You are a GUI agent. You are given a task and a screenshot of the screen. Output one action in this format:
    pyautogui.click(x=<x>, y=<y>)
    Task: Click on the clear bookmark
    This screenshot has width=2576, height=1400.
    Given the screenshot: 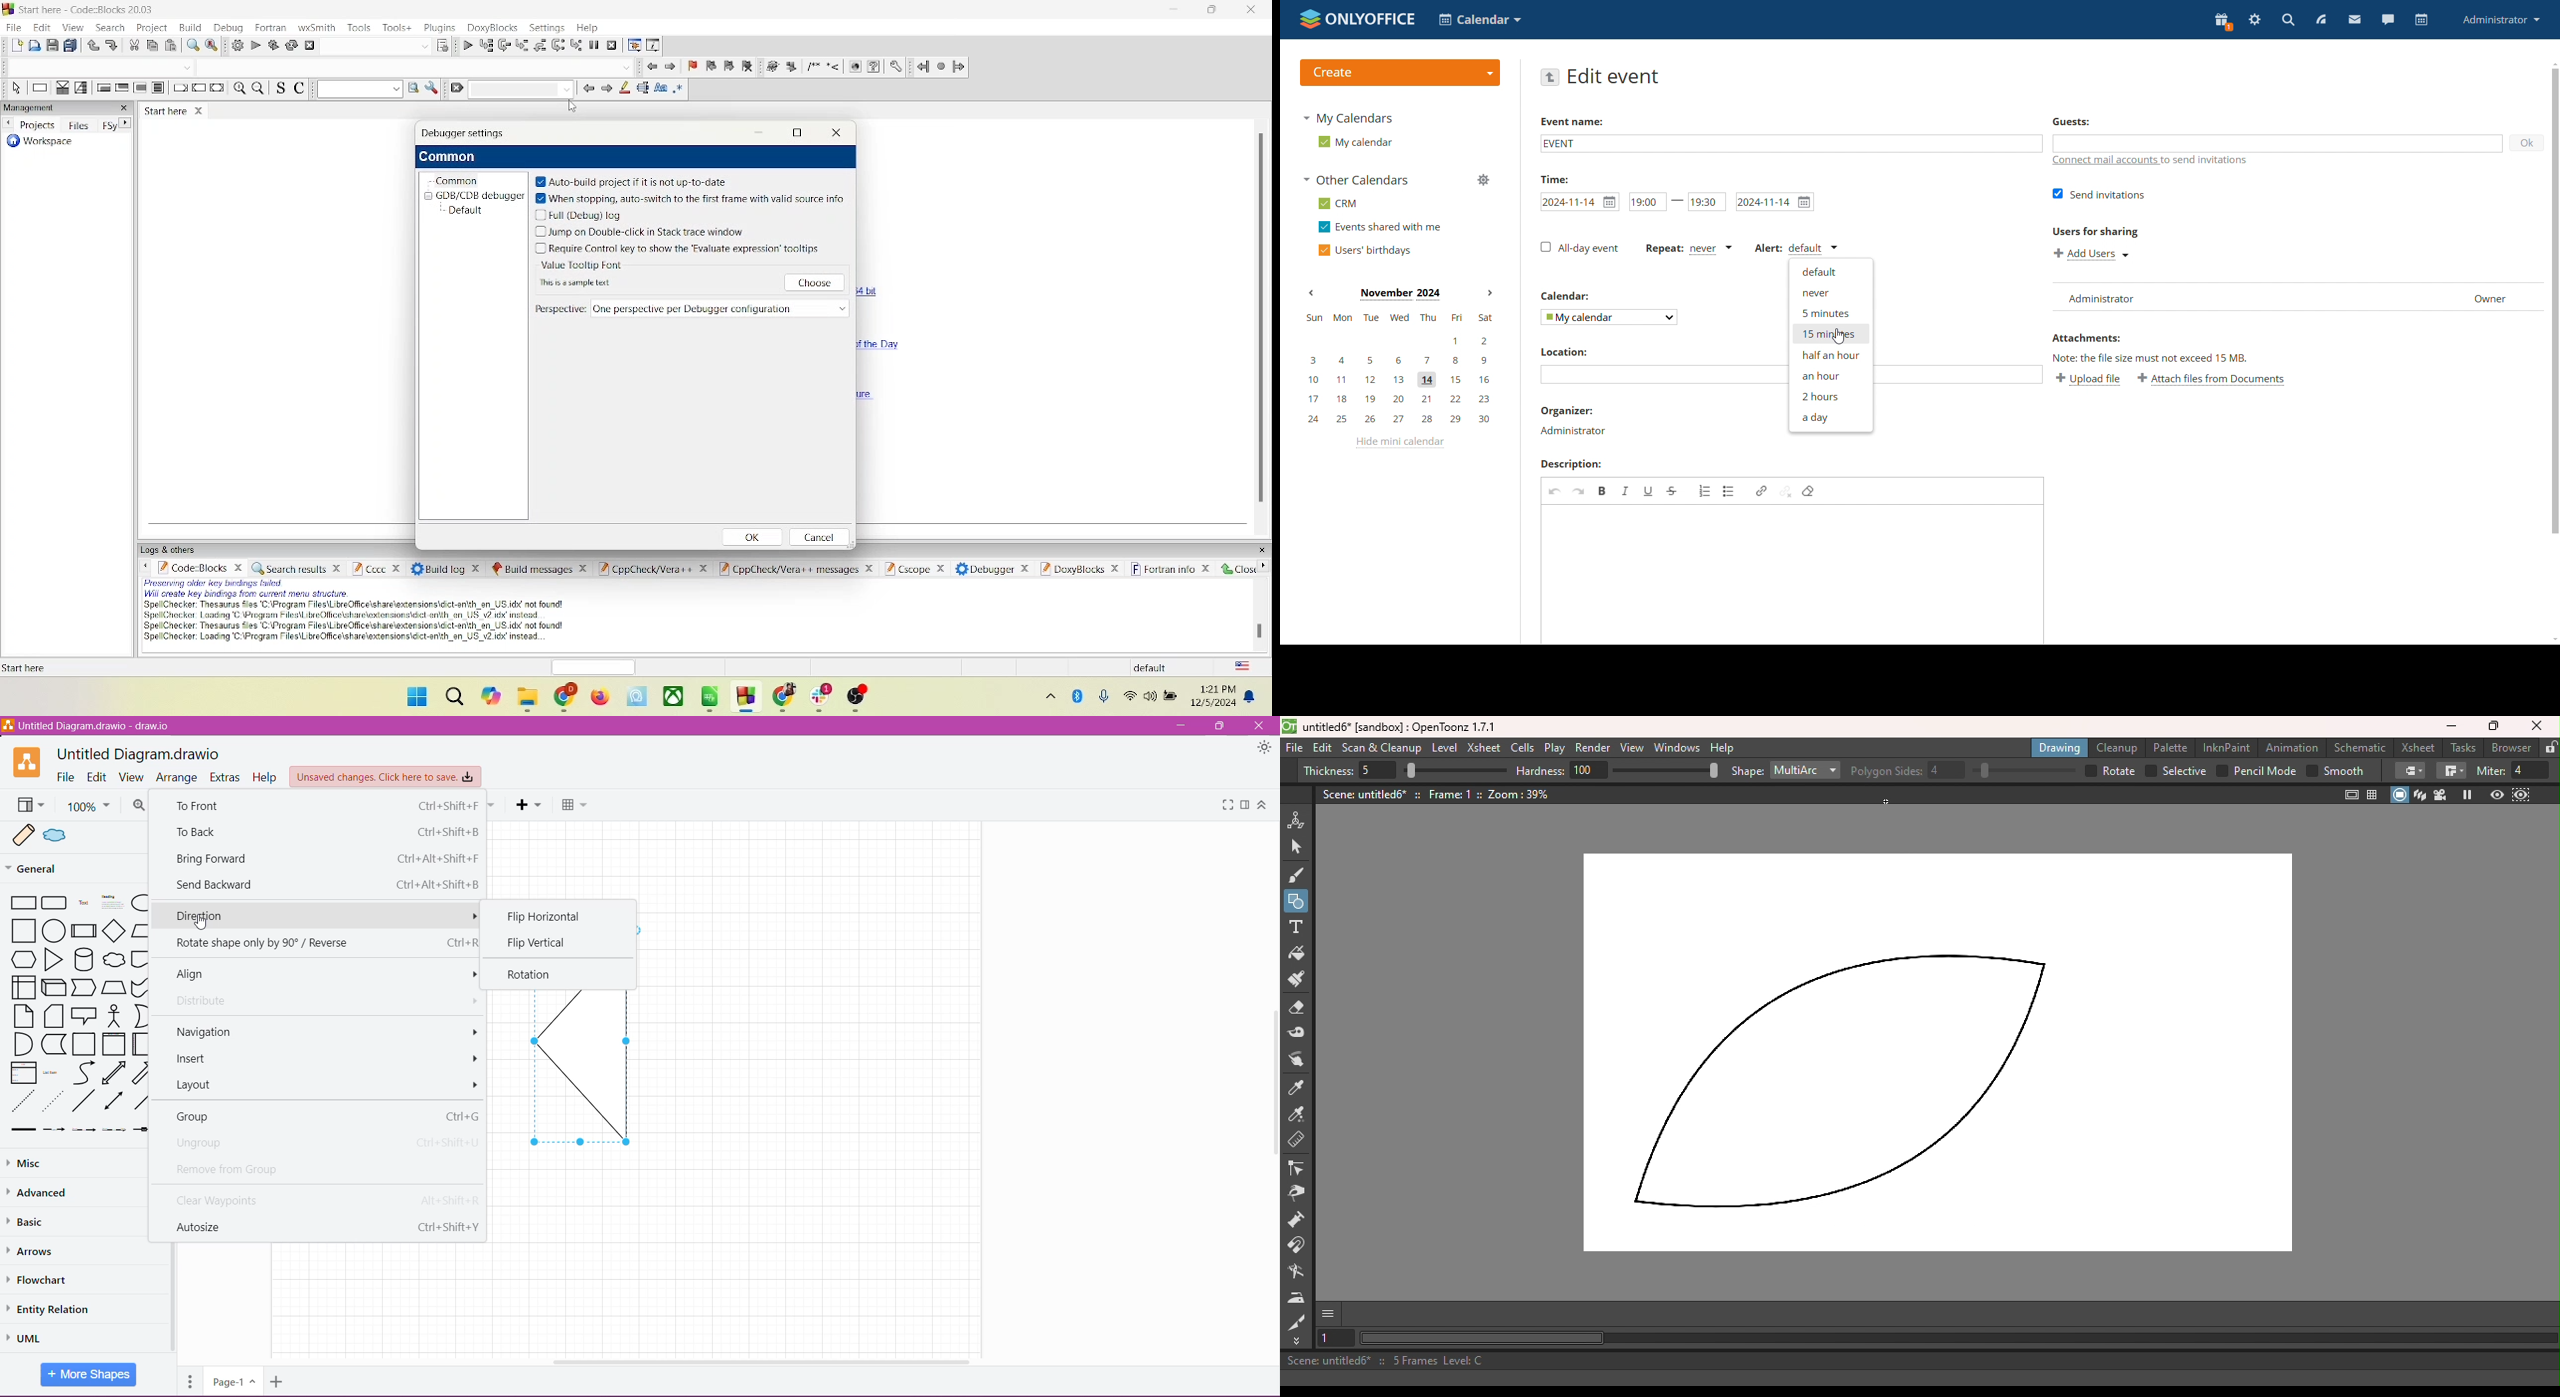 What is the action you would take?
    pyautogui.click(x=748, y=65)
    